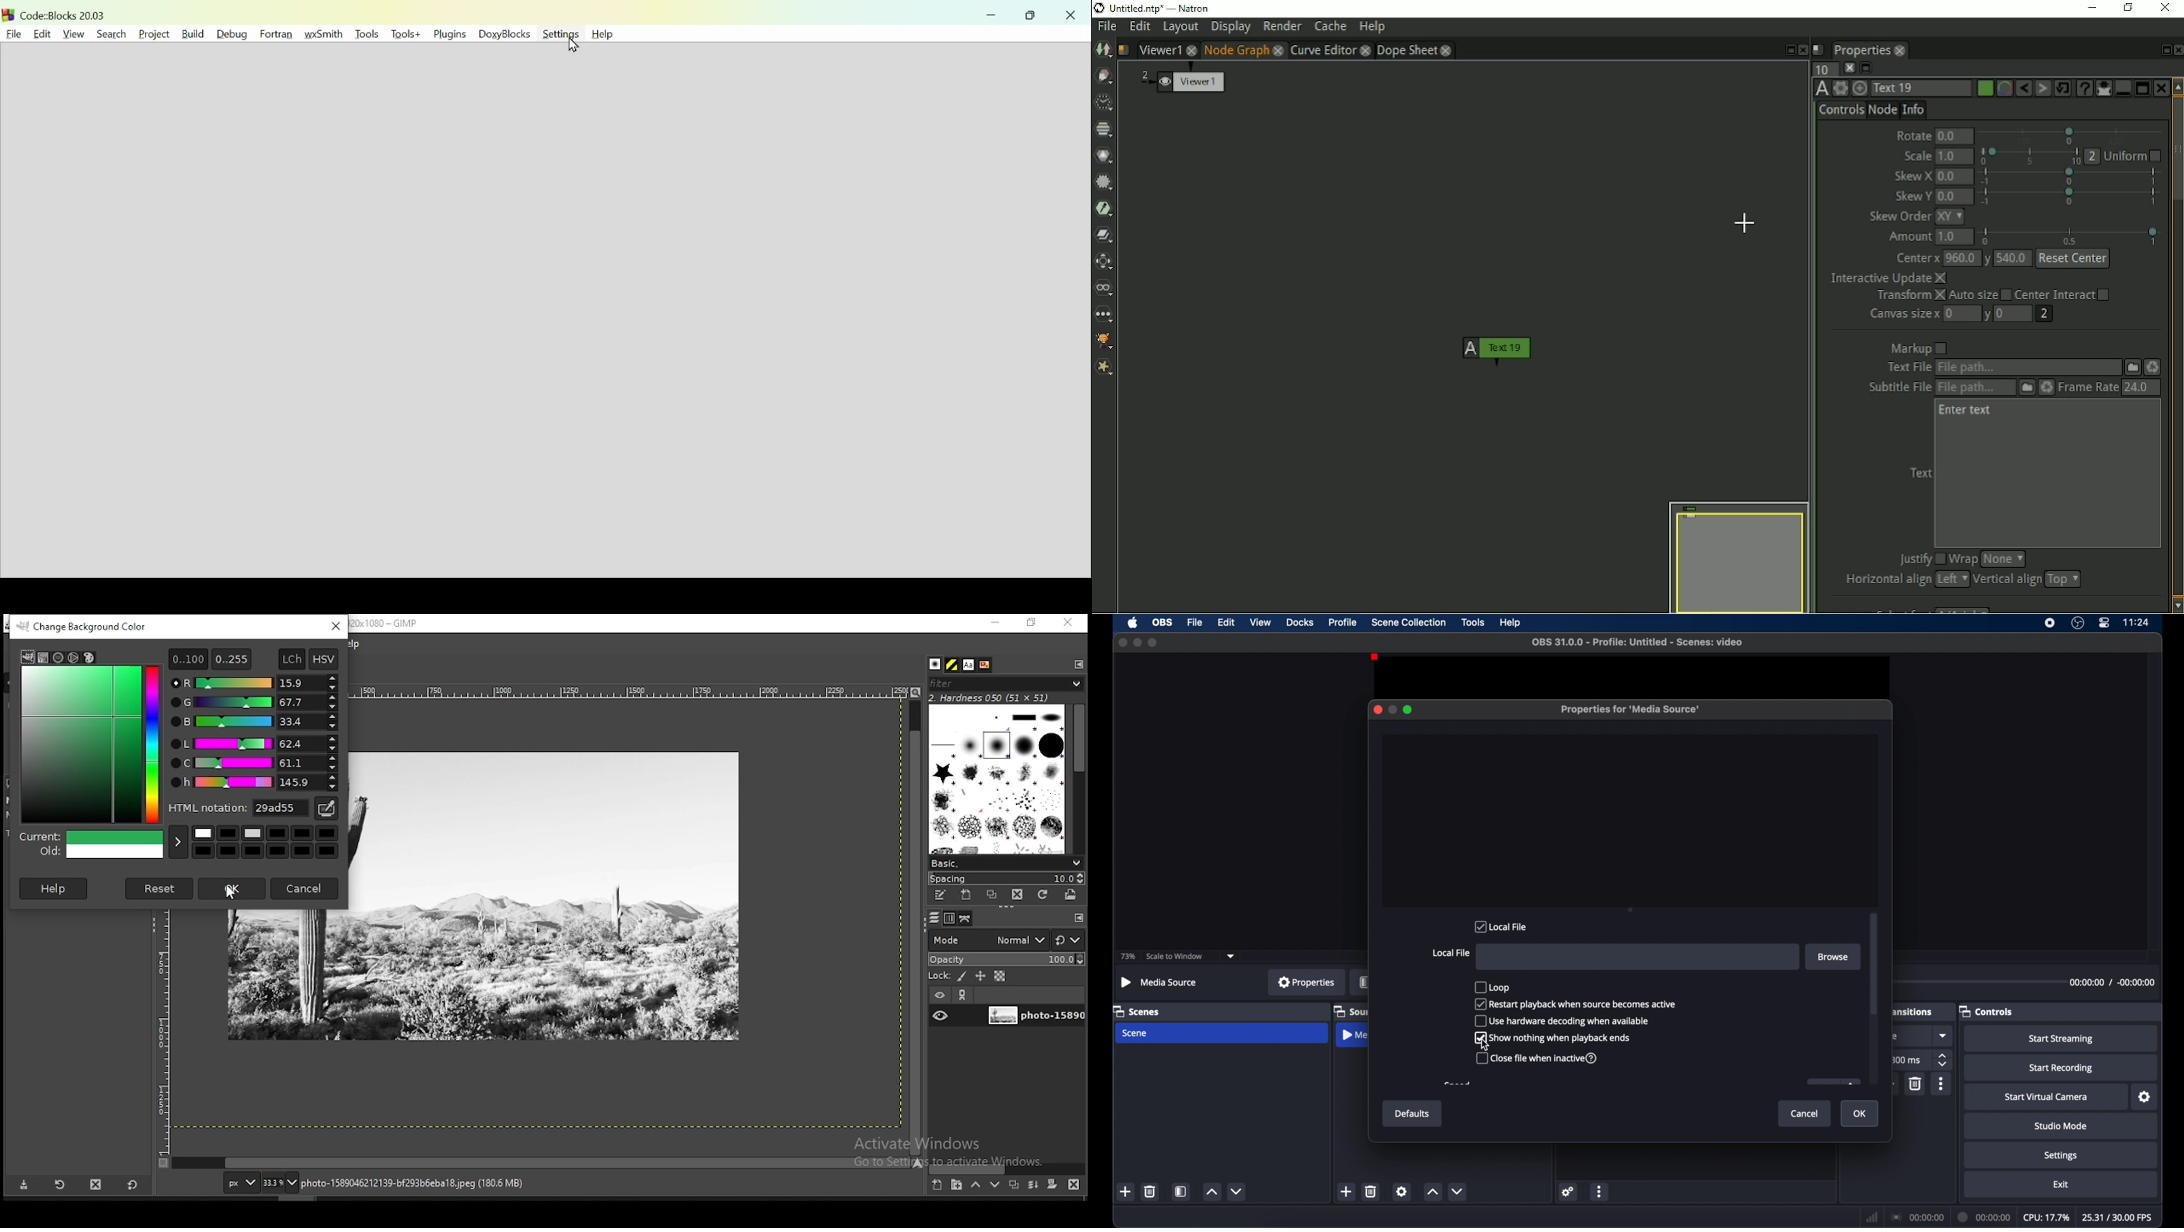 This screenshot has height=1232, width=2184. What do you see at coordinates (2049, 623) in the screenshot?
I see `screen recorder icon` at bounding box center [2049, 623].